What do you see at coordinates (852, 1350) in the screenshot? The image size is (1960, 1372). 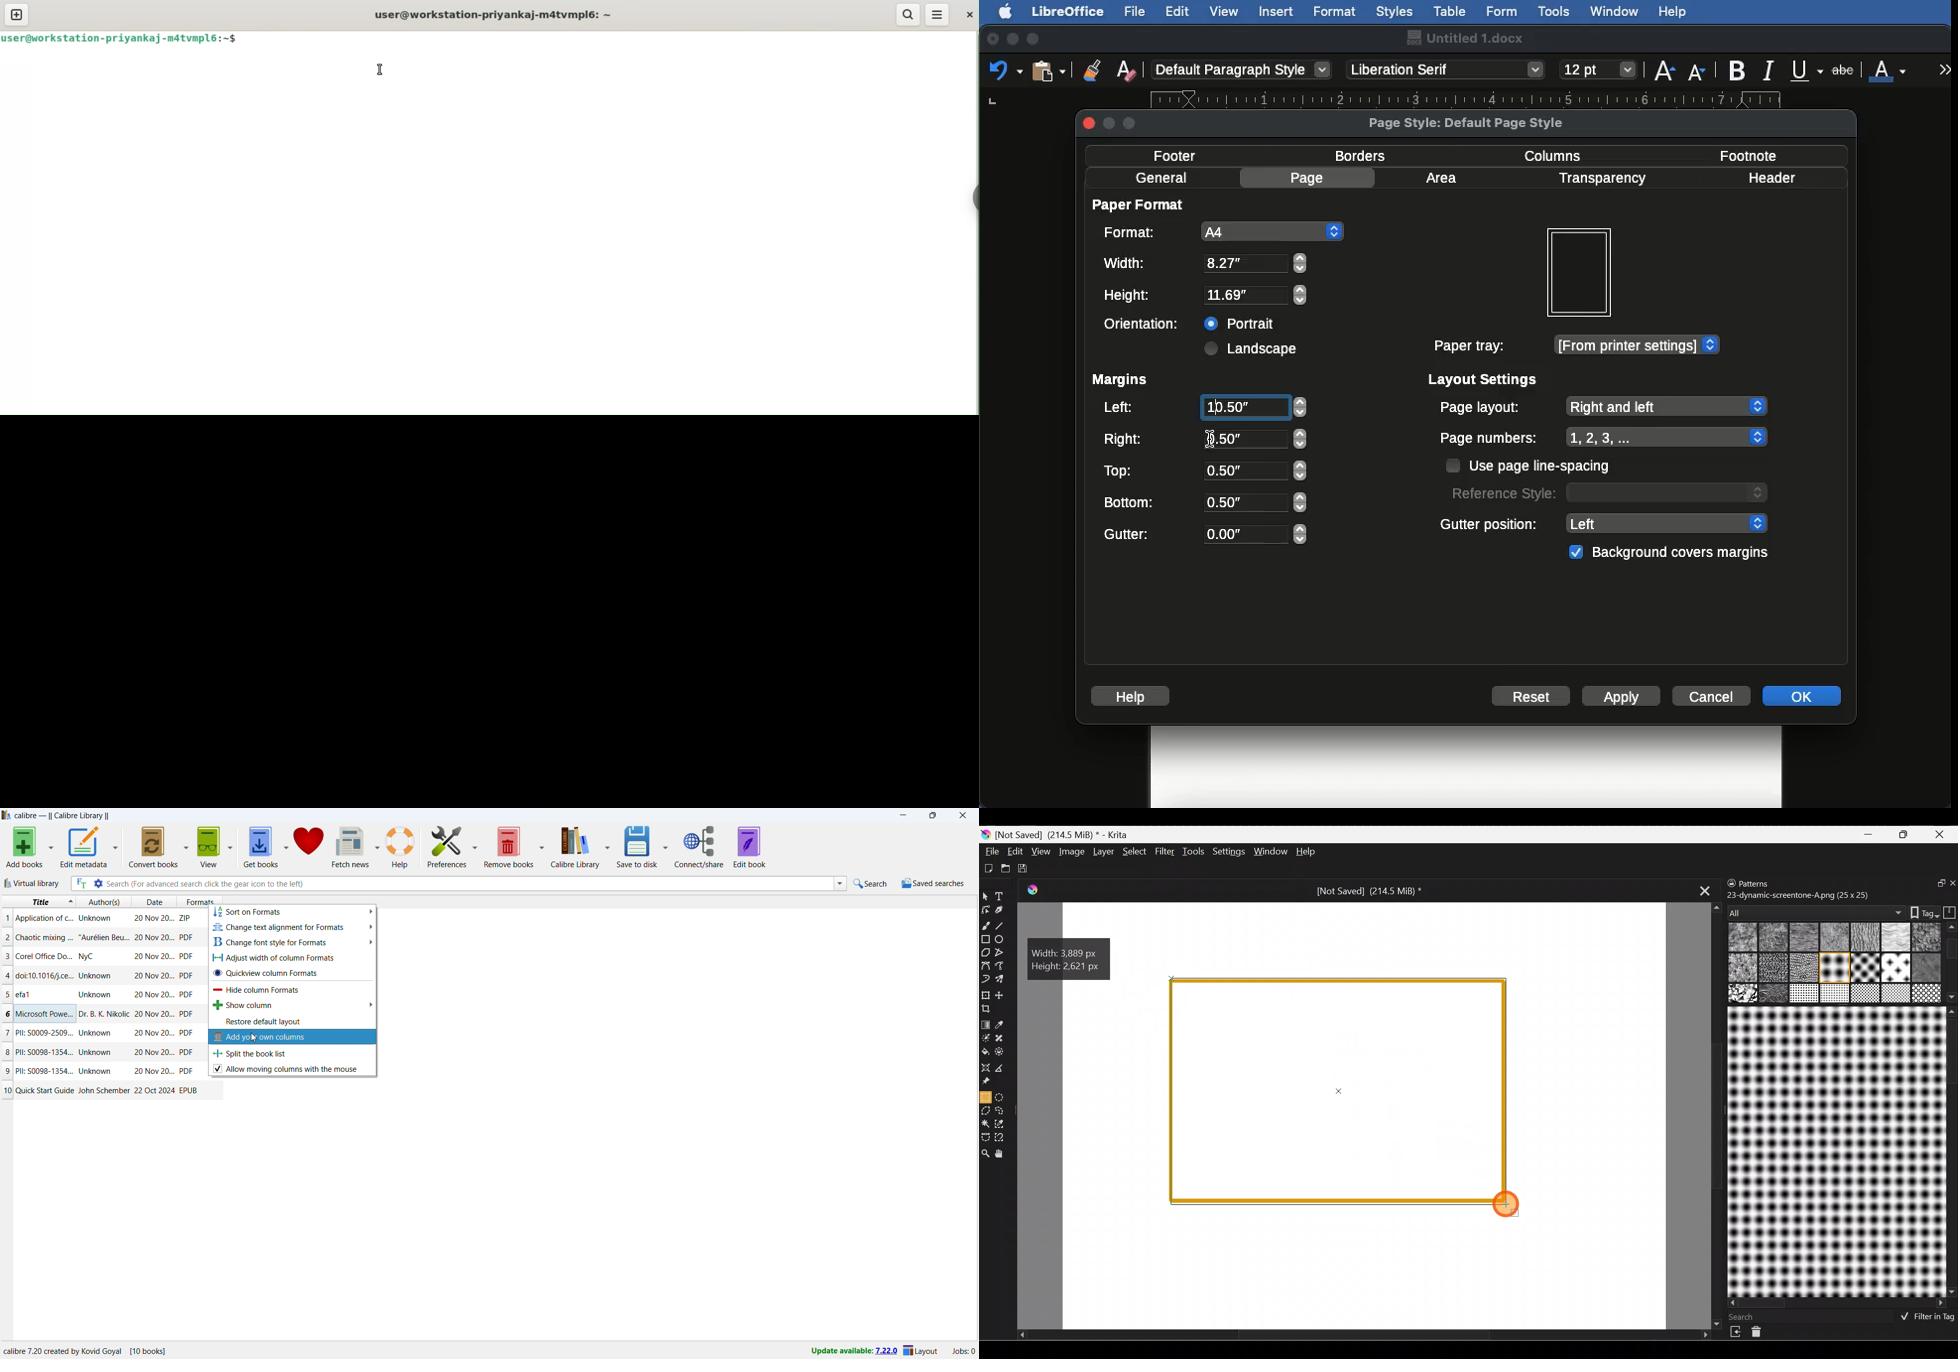 I see `Update available: 7.22.0` at bounding box center [852, 1350].